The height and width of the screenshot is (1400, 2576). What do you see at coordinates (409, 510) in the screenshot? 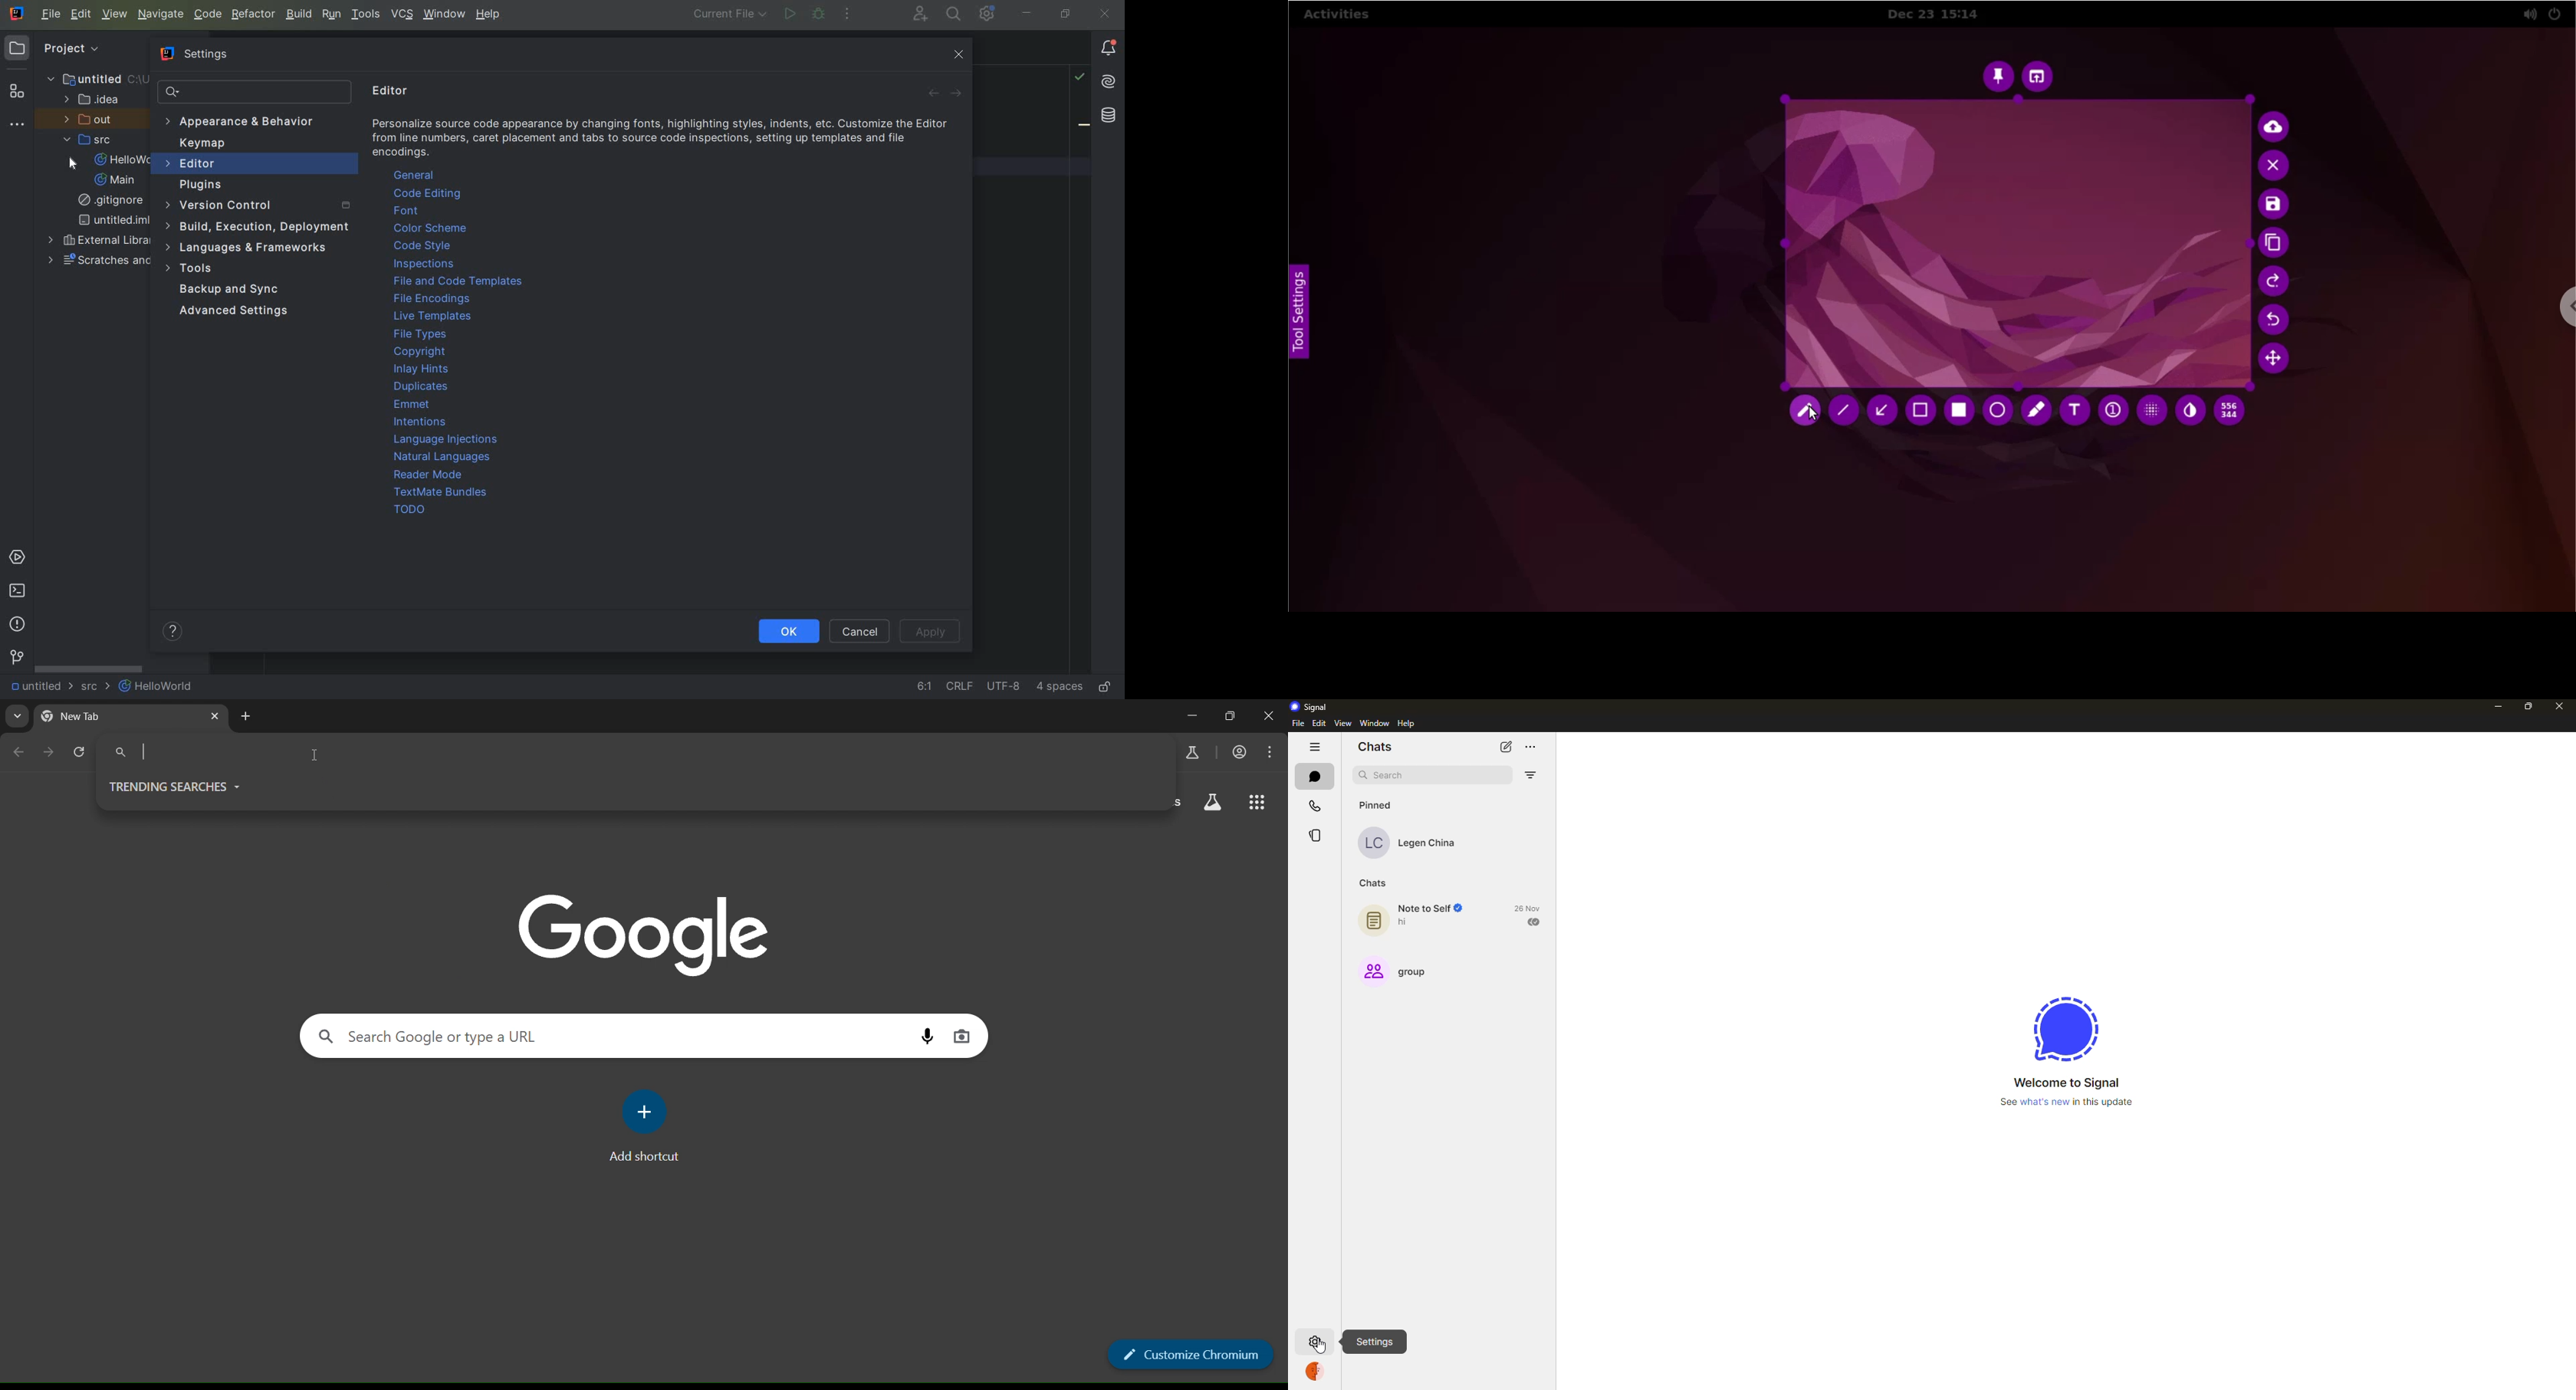
I see `TODO` at bounding box center [409, 510].